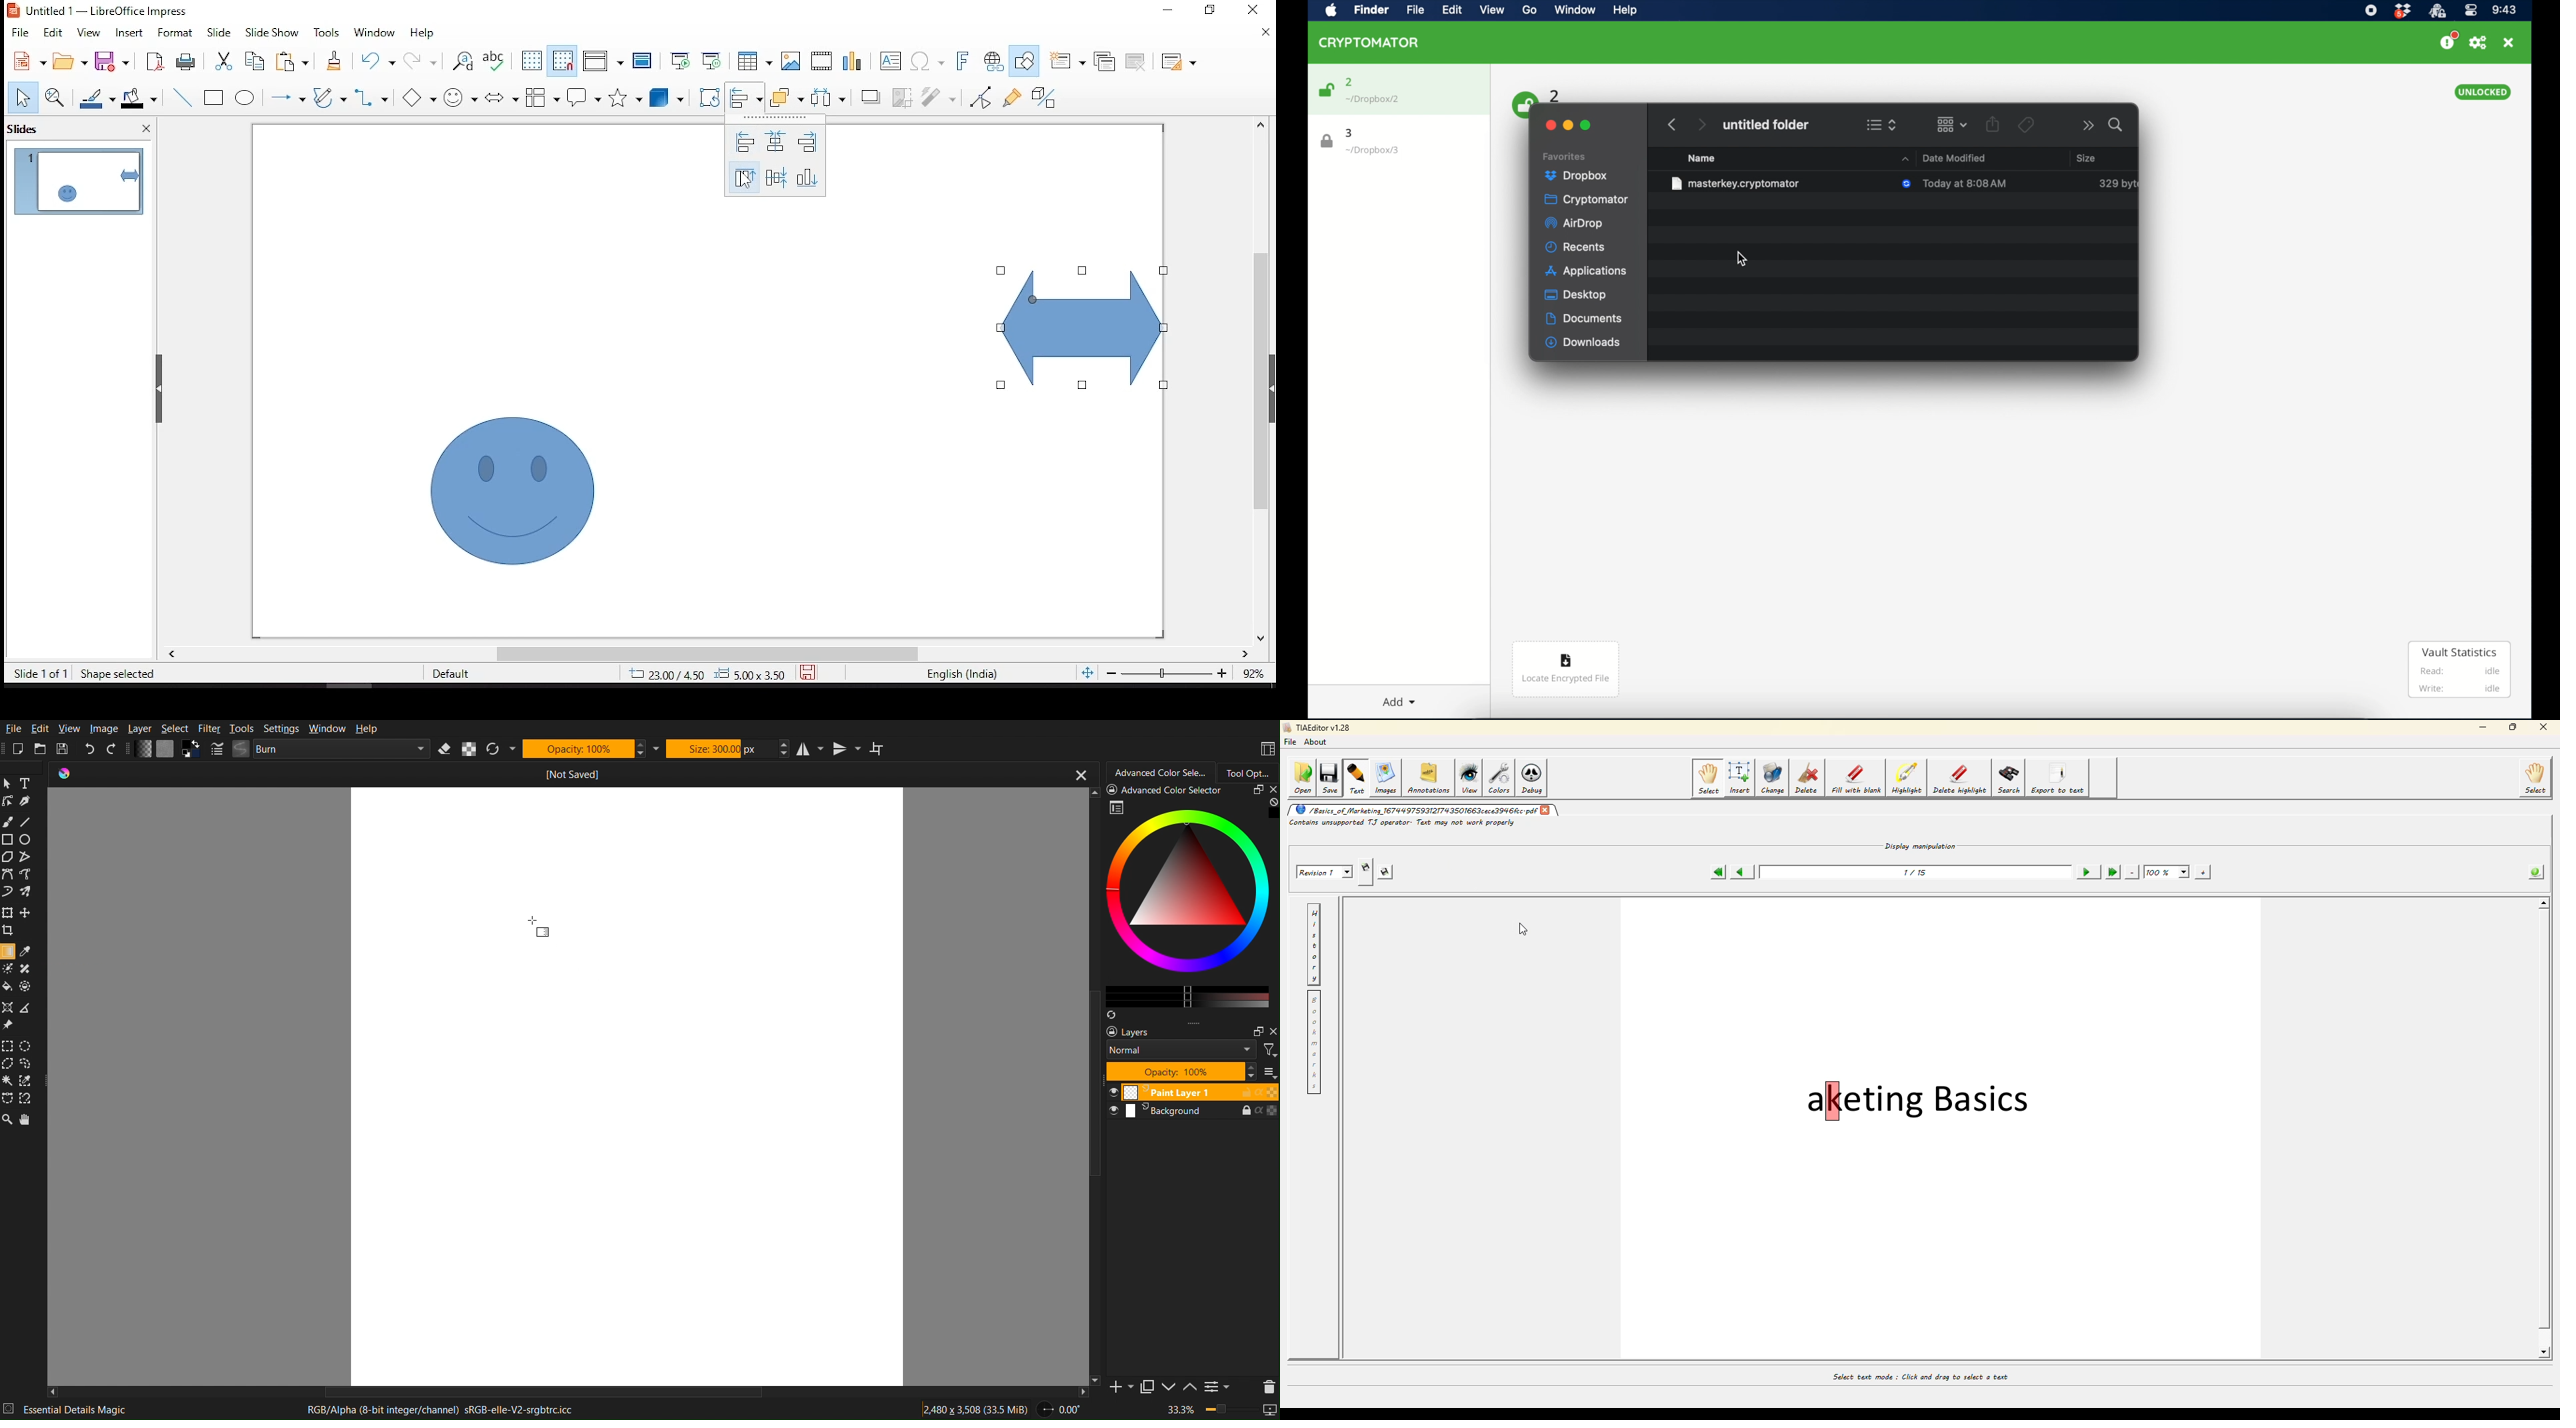  I want to click on slide, so click(219, 32).